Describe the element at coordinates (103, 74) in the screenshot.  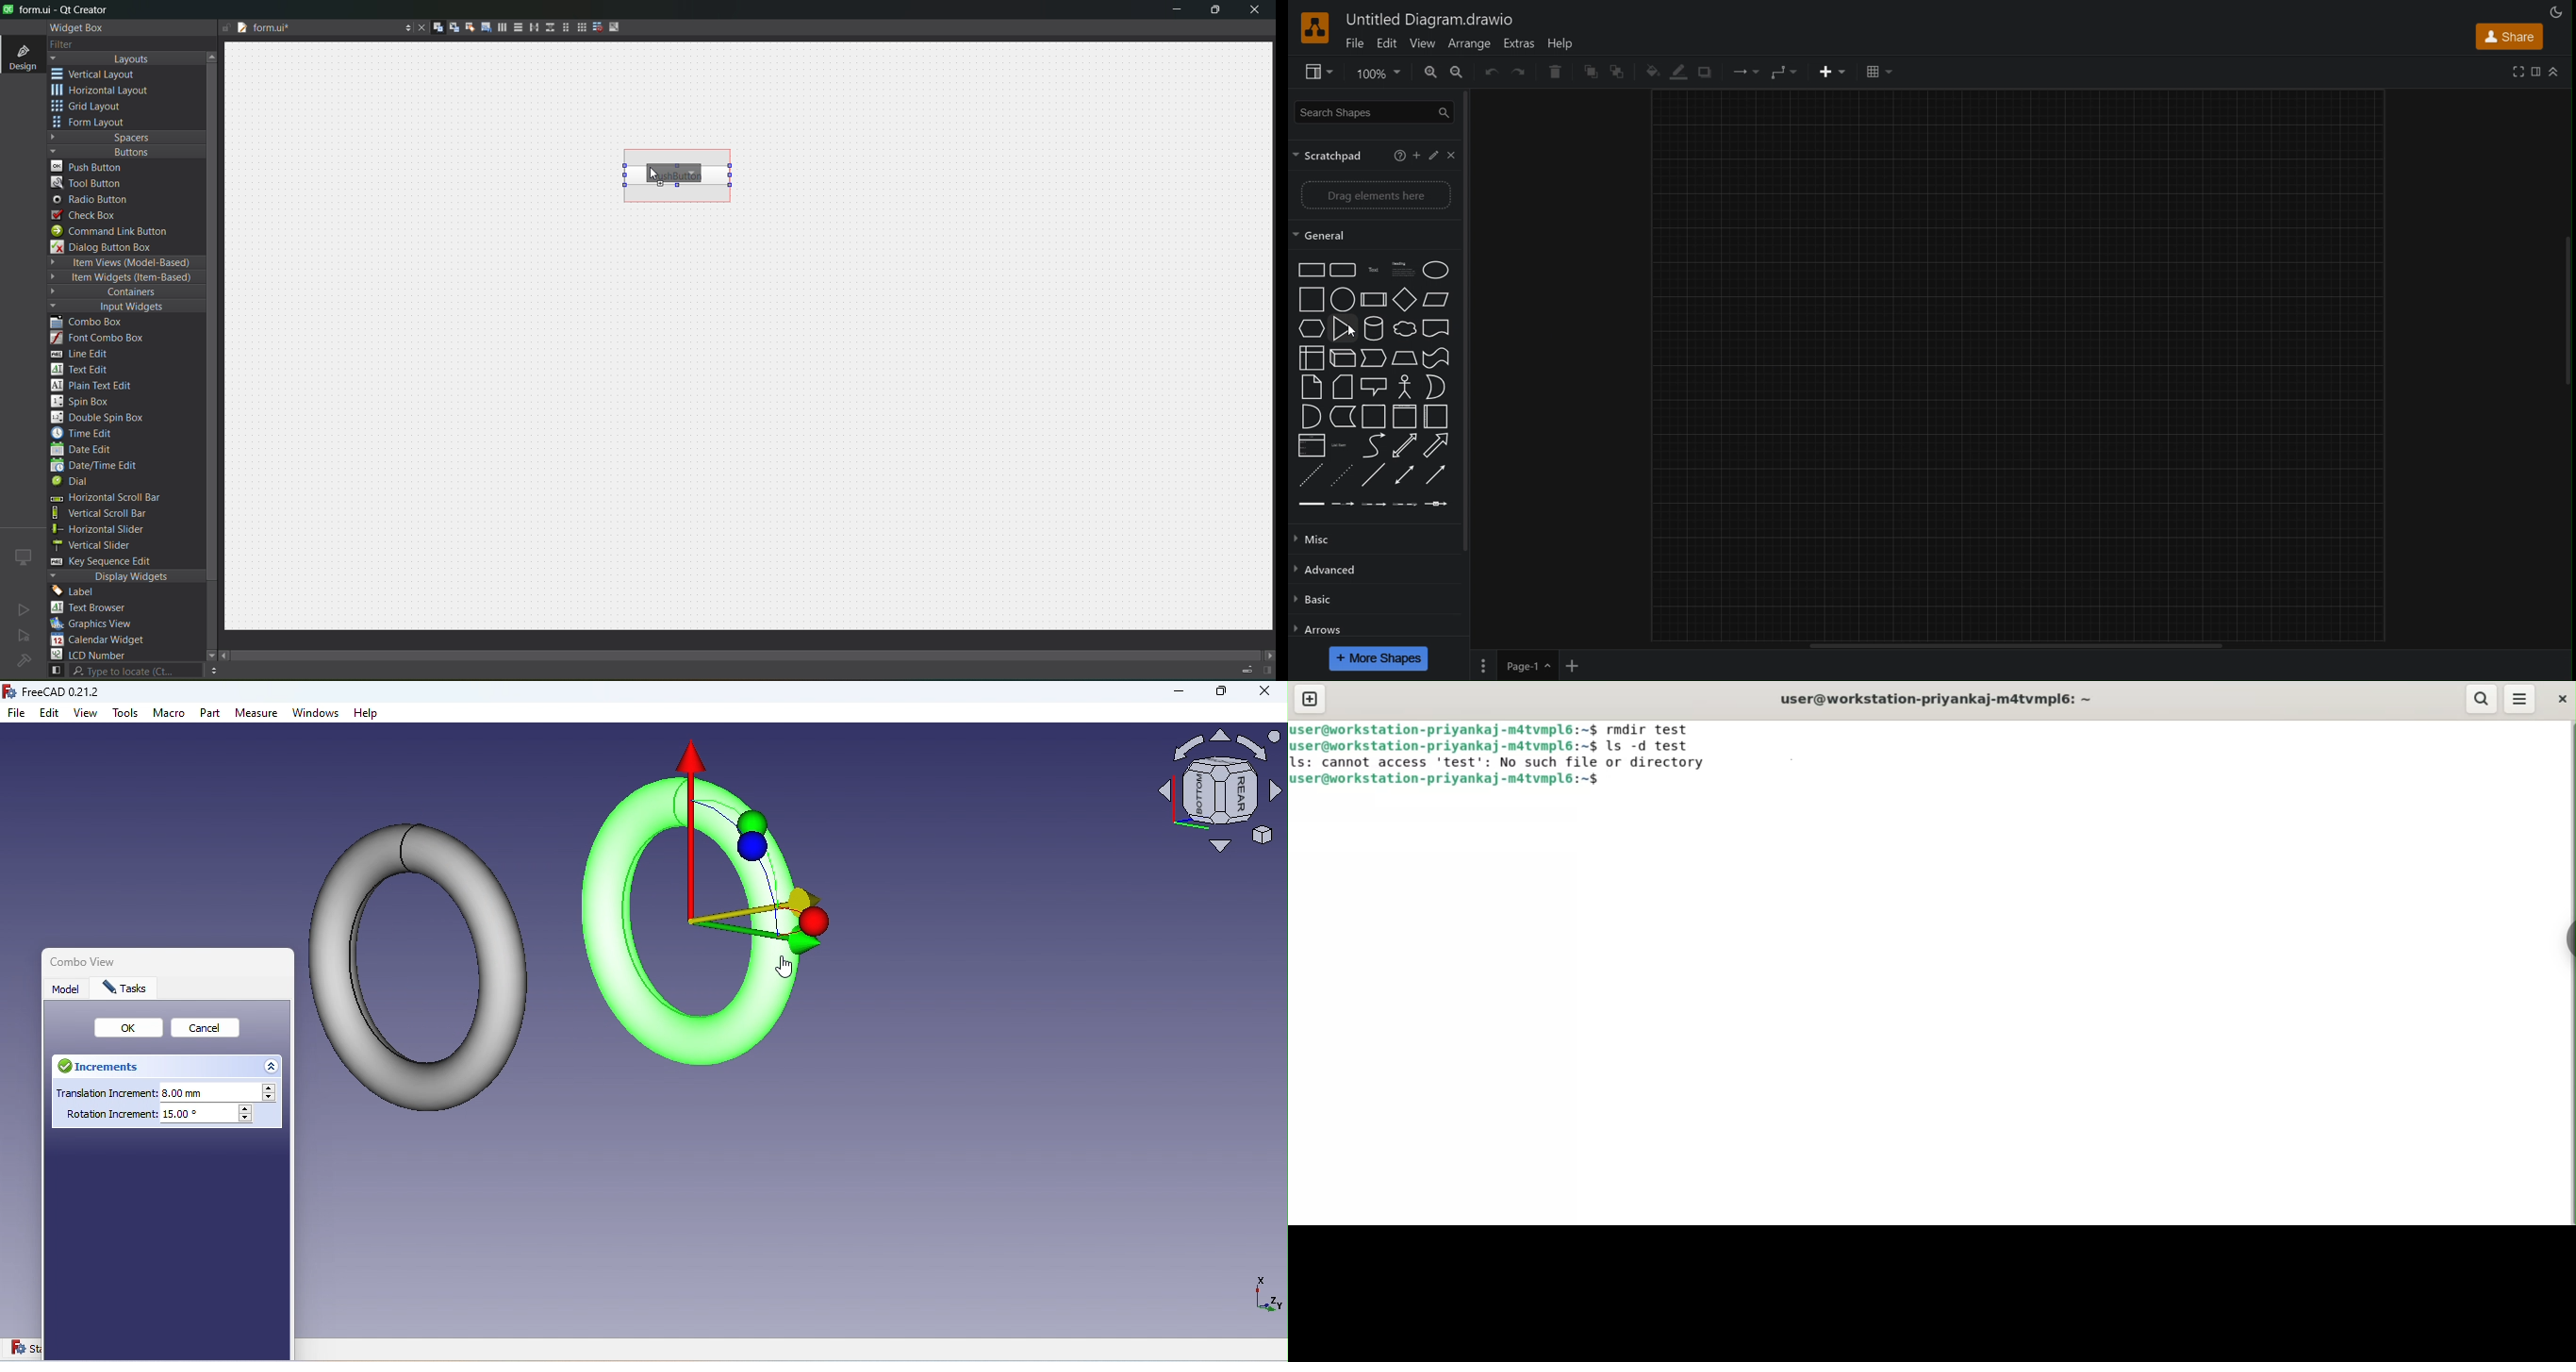
I see `vertical` at that location.